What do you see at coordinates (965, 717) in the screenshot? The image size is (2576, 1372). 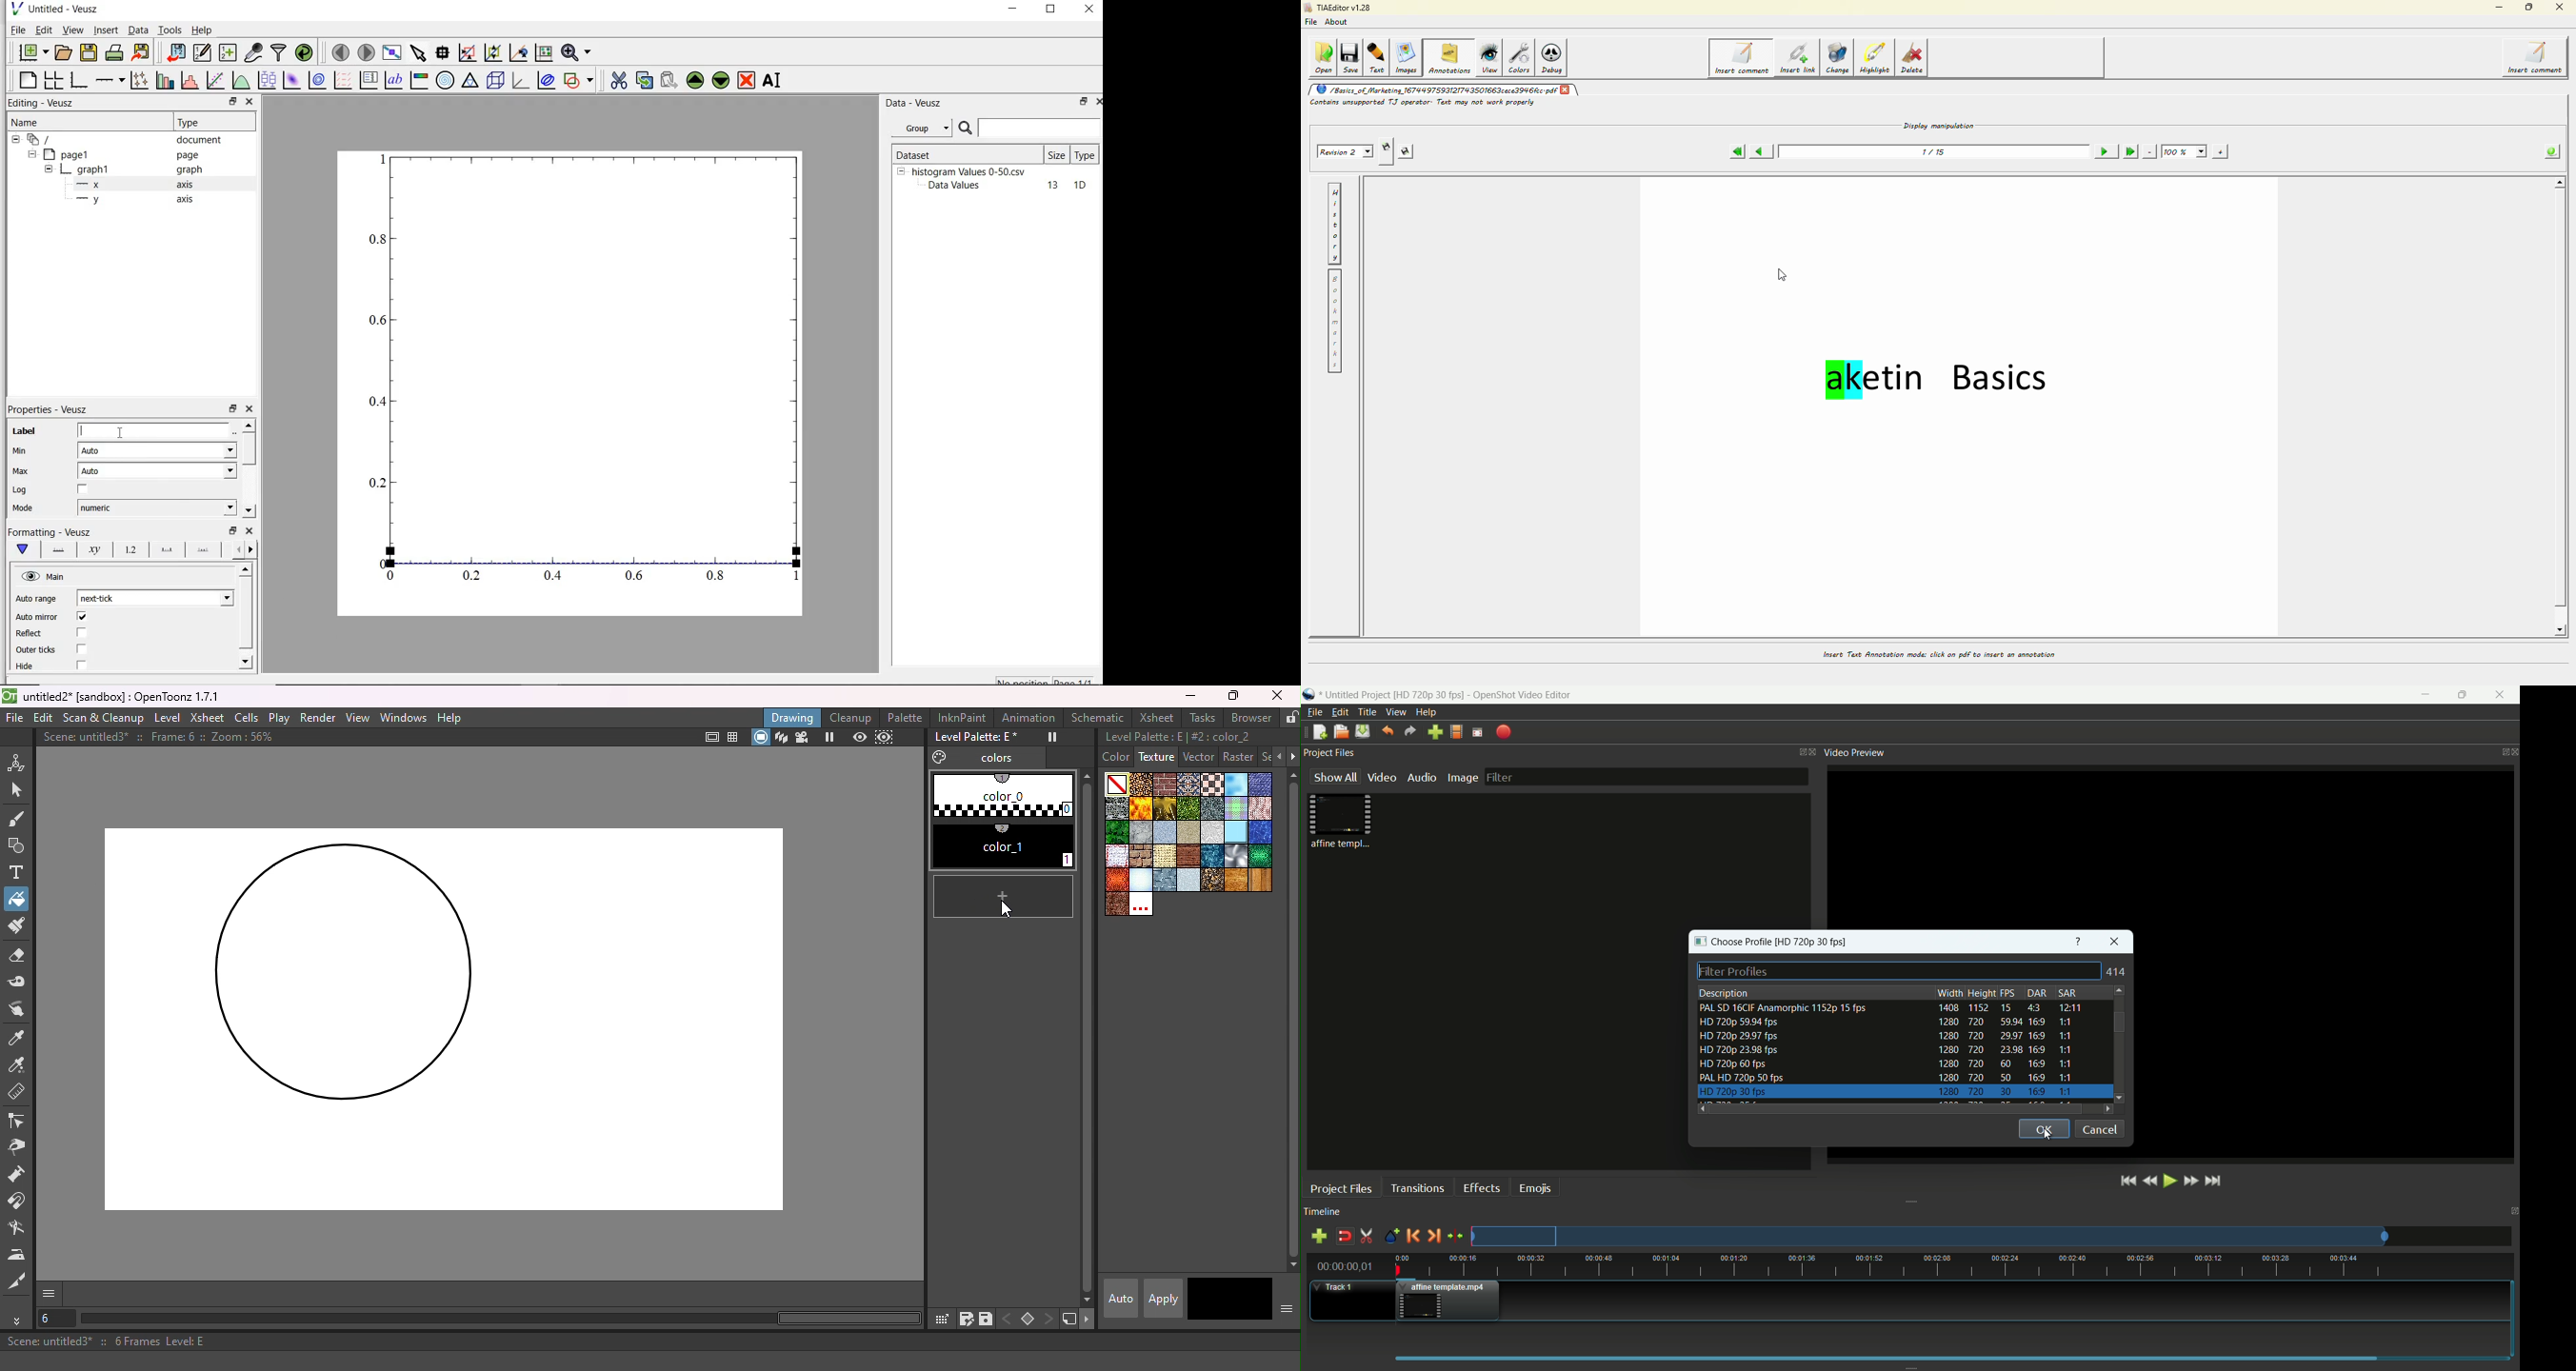 I see `InknPaint` at bounding box center [965, 717].